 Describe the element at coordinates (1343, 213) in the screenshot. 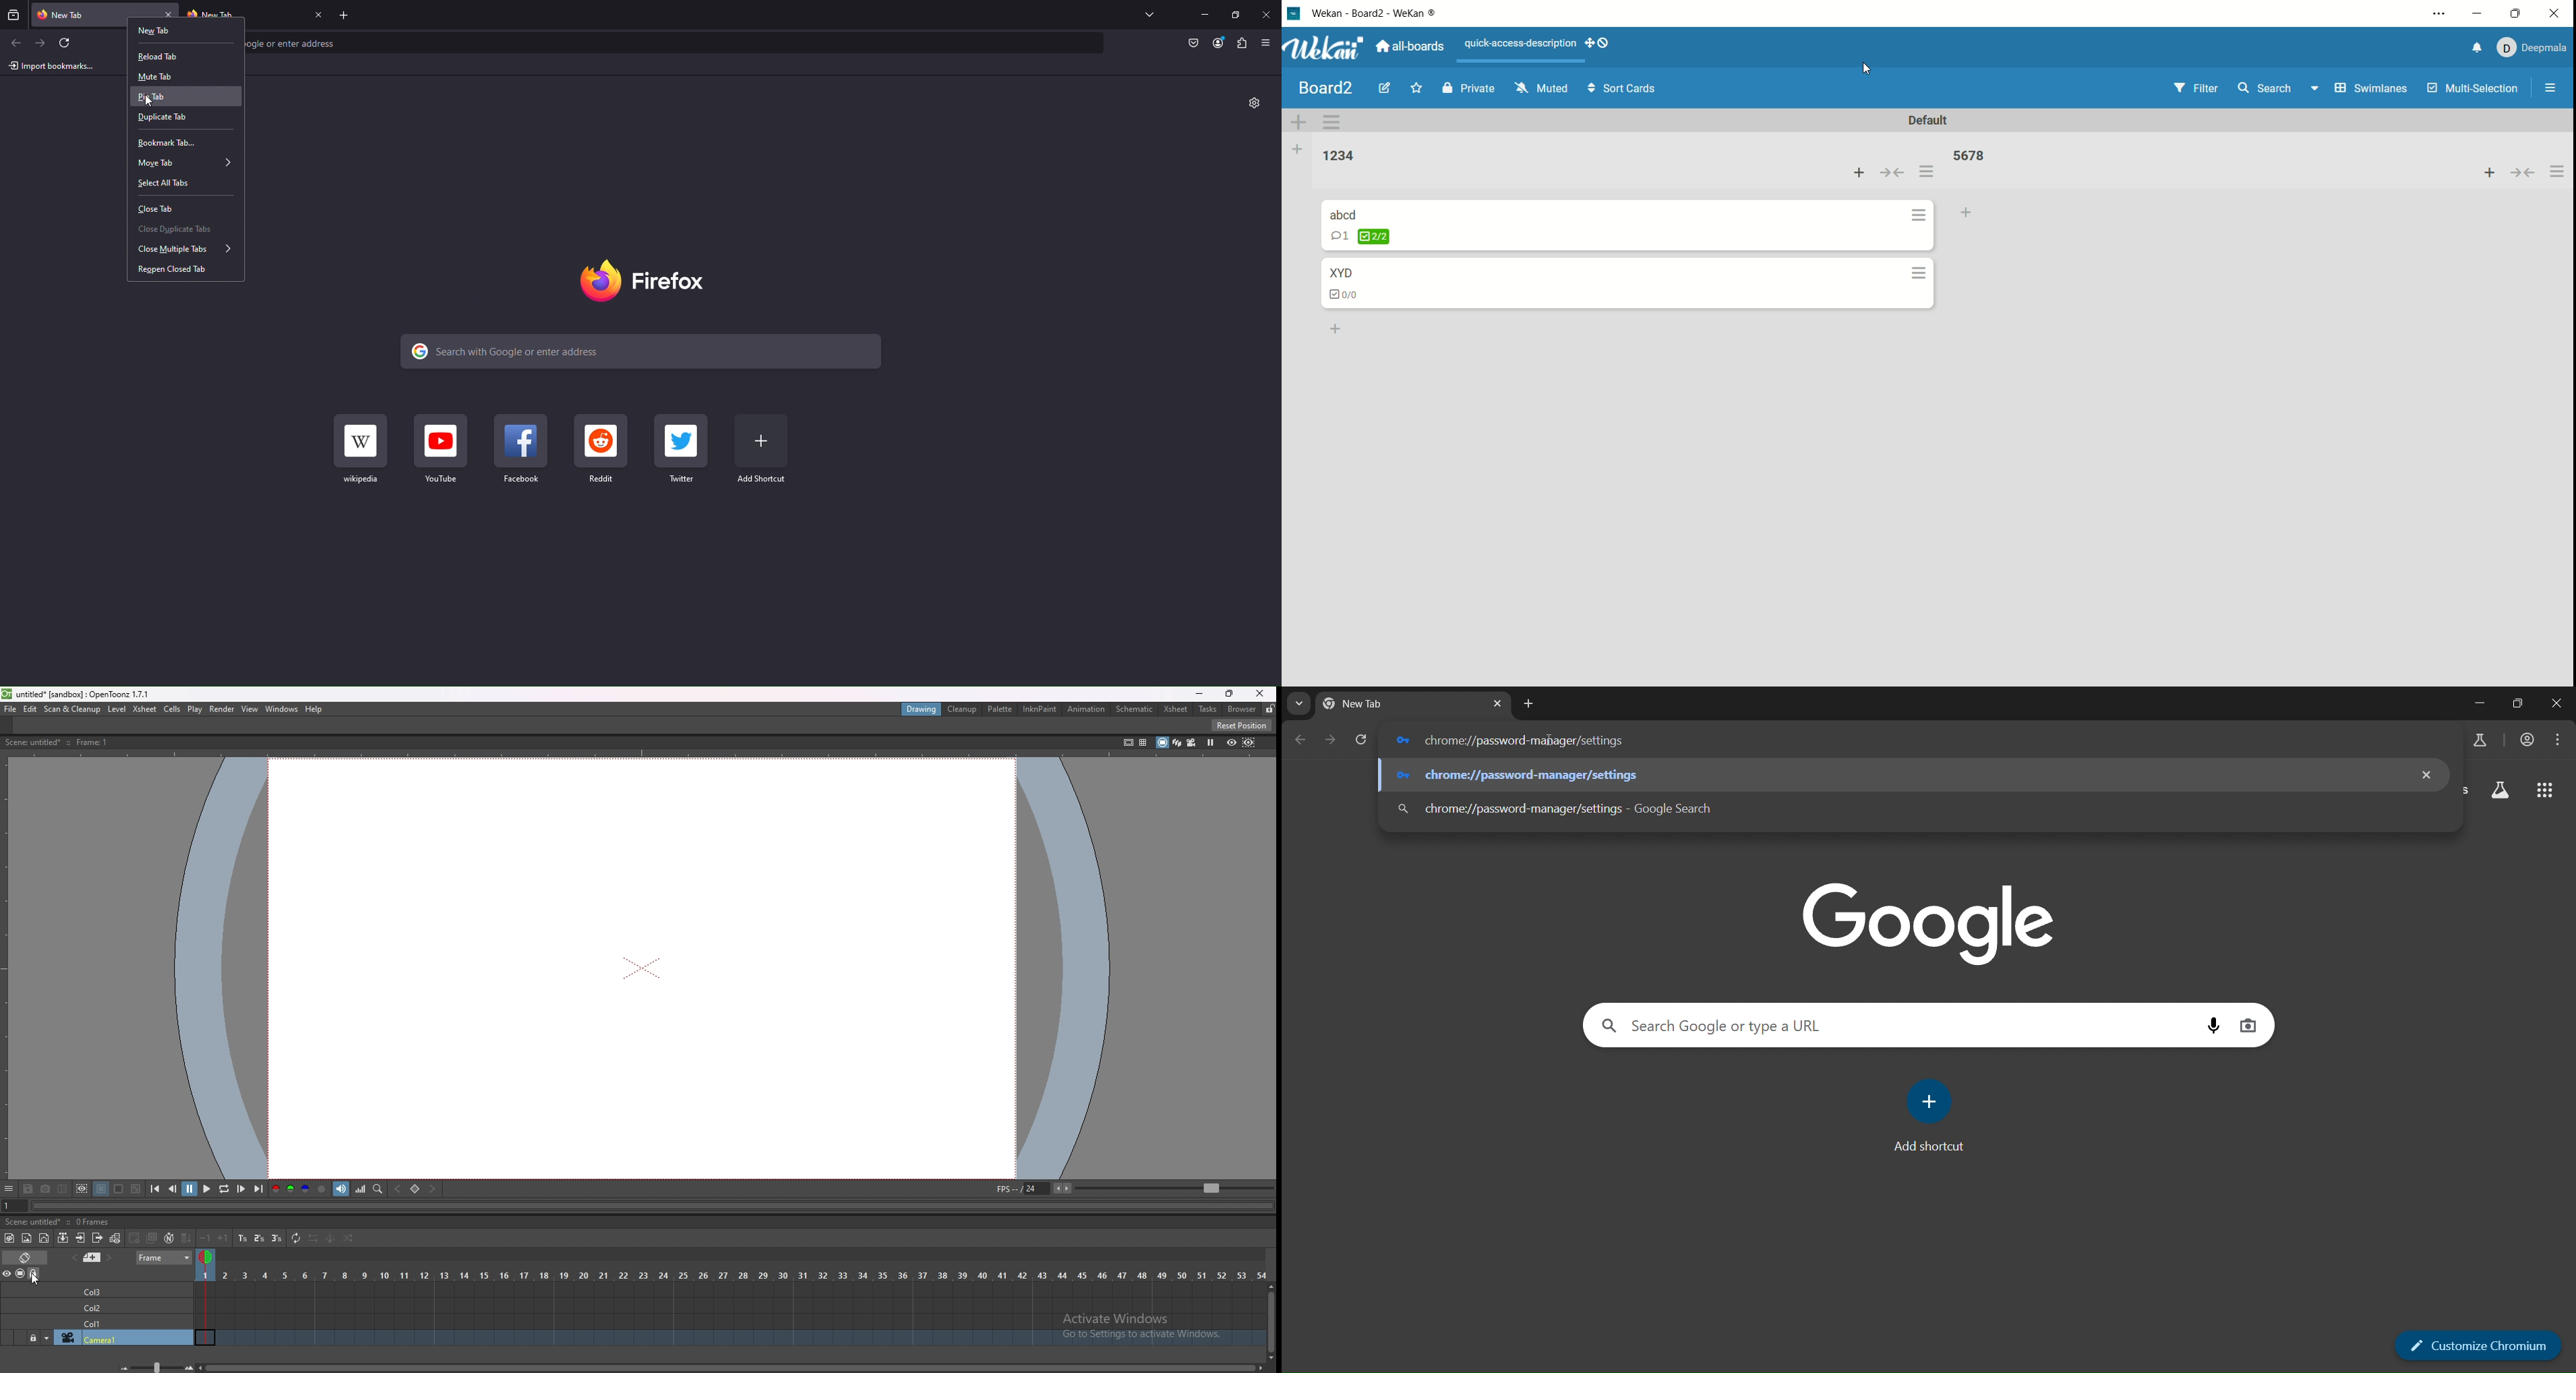

I see `card title` at that location.